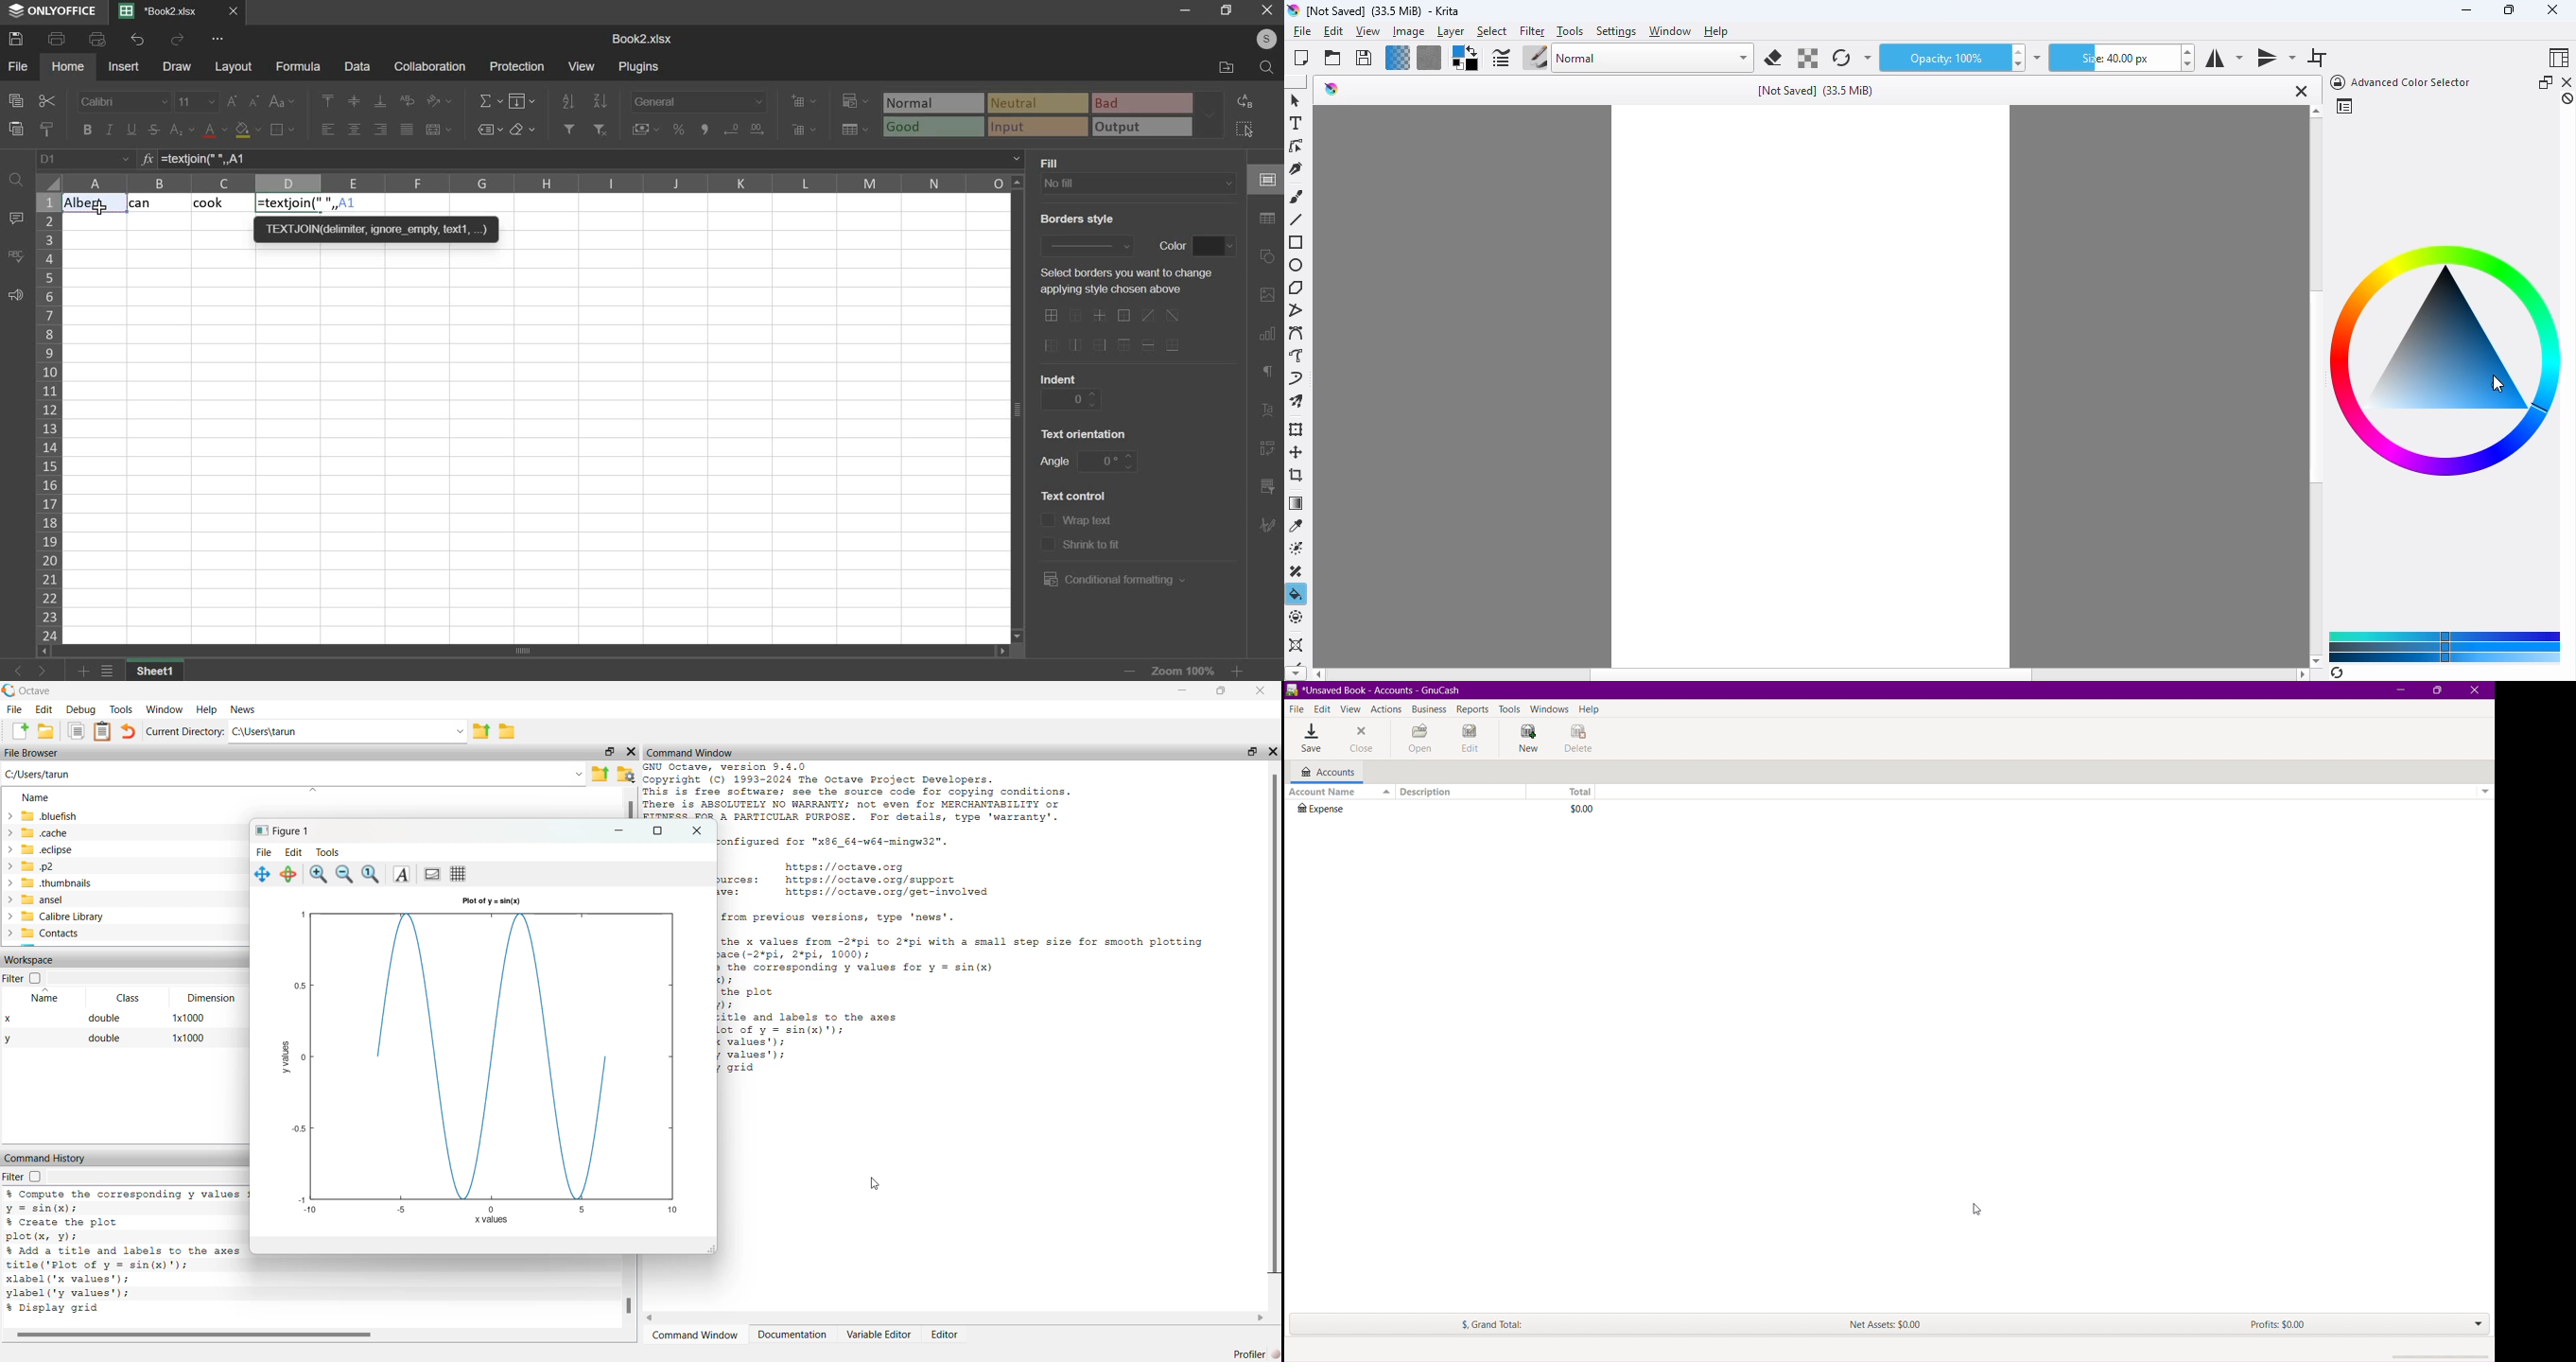  I want to click on background, so click(432, 874).